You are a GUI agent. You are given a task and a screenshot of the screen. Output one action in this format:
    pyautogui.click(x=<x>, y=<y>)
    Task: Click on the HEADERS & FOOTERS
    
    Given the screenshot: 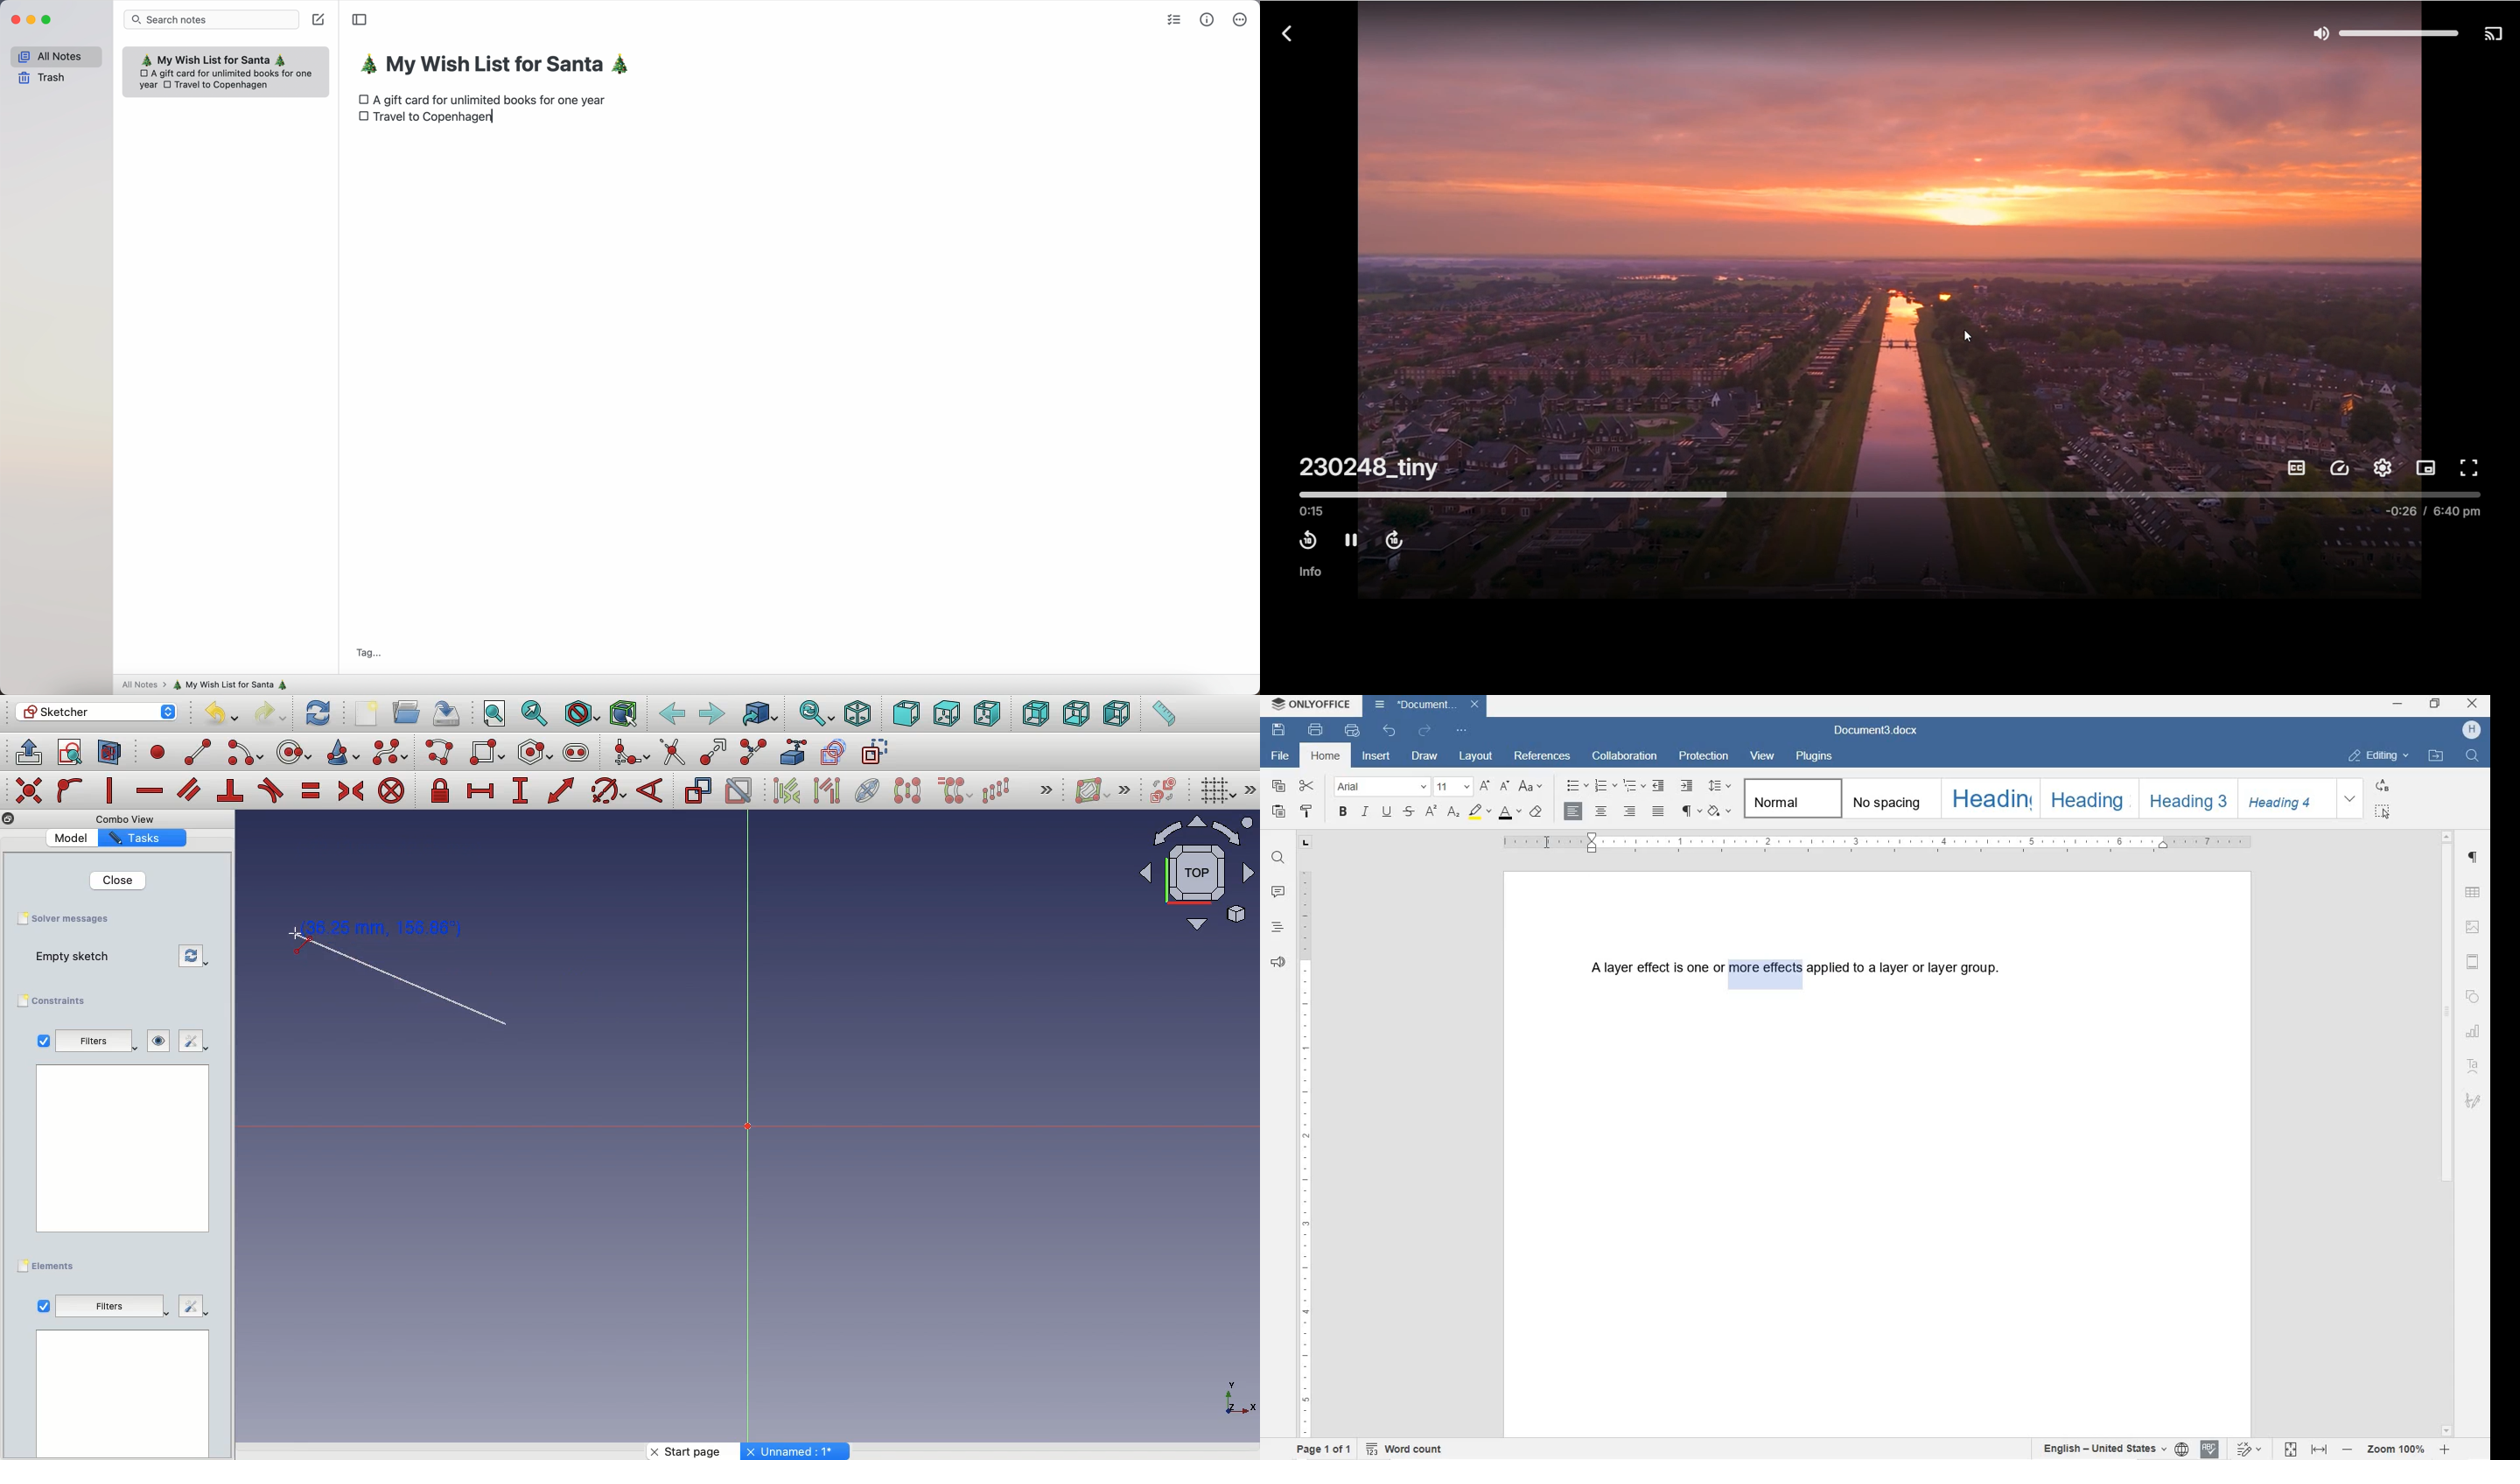 What is the action you would take?
    pyautogui.click(x=2473, y=962)
    